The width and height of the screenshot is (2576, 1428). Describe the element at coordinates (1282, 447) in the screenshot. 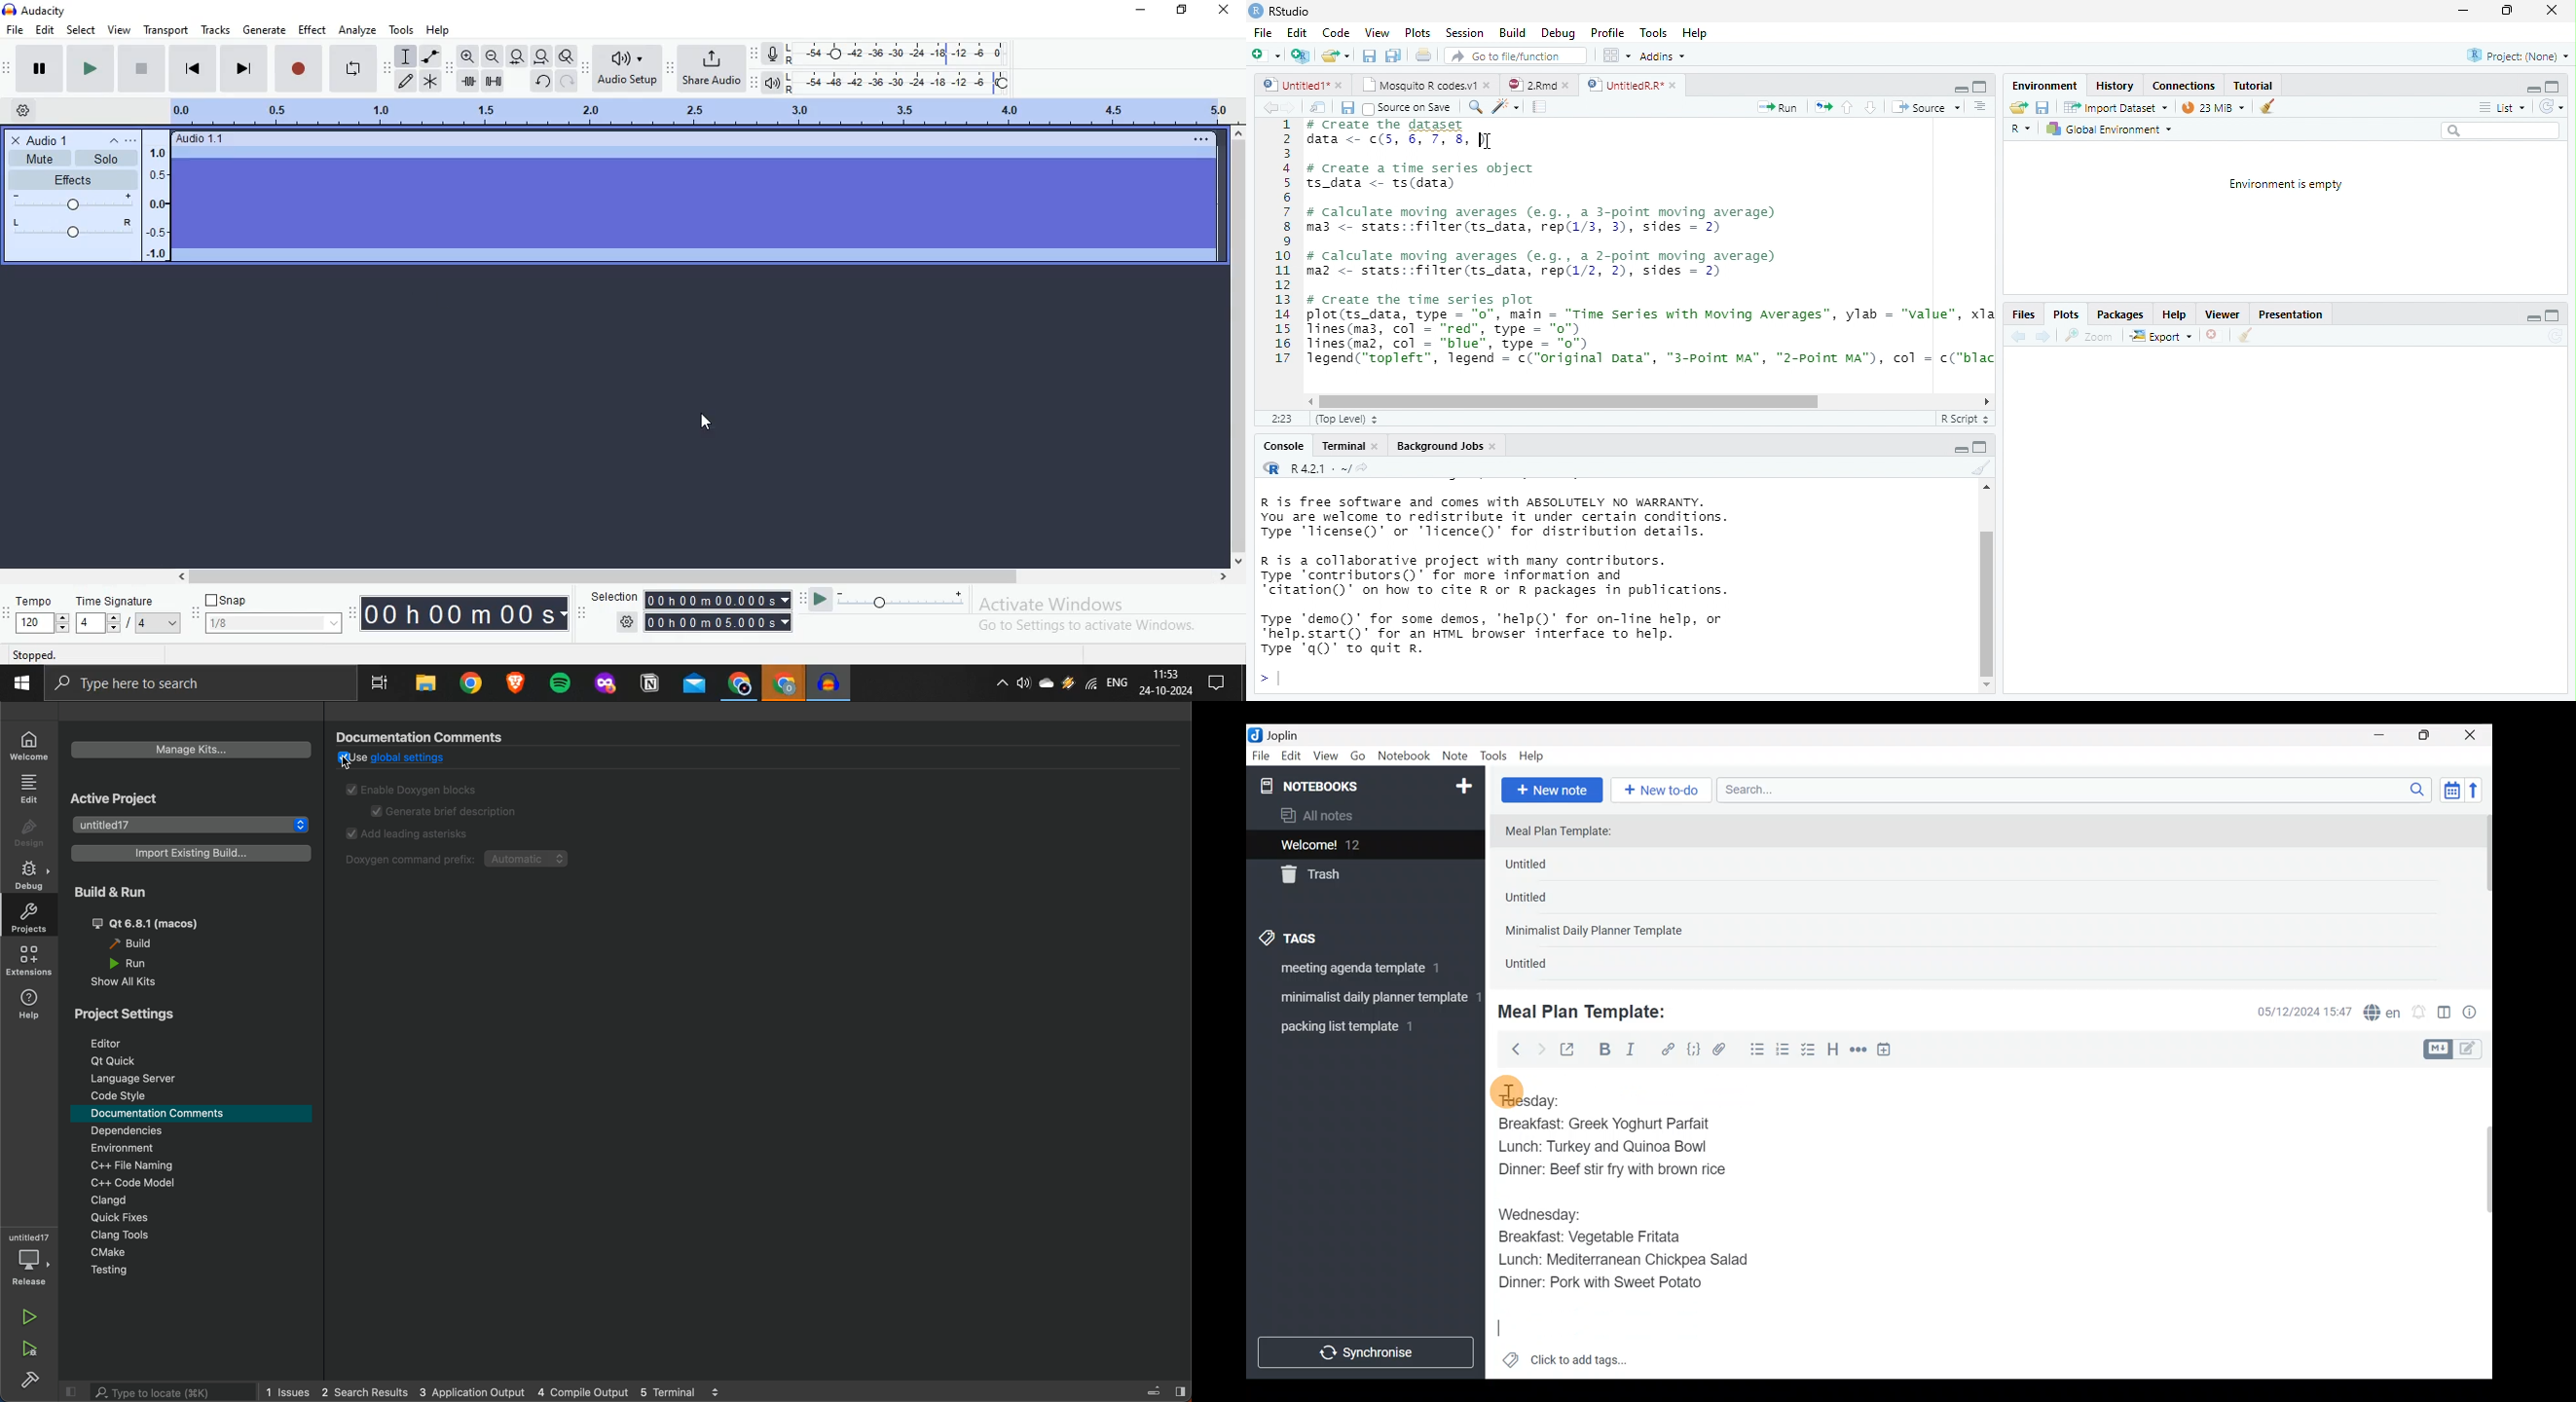

I see `Console` at that location.